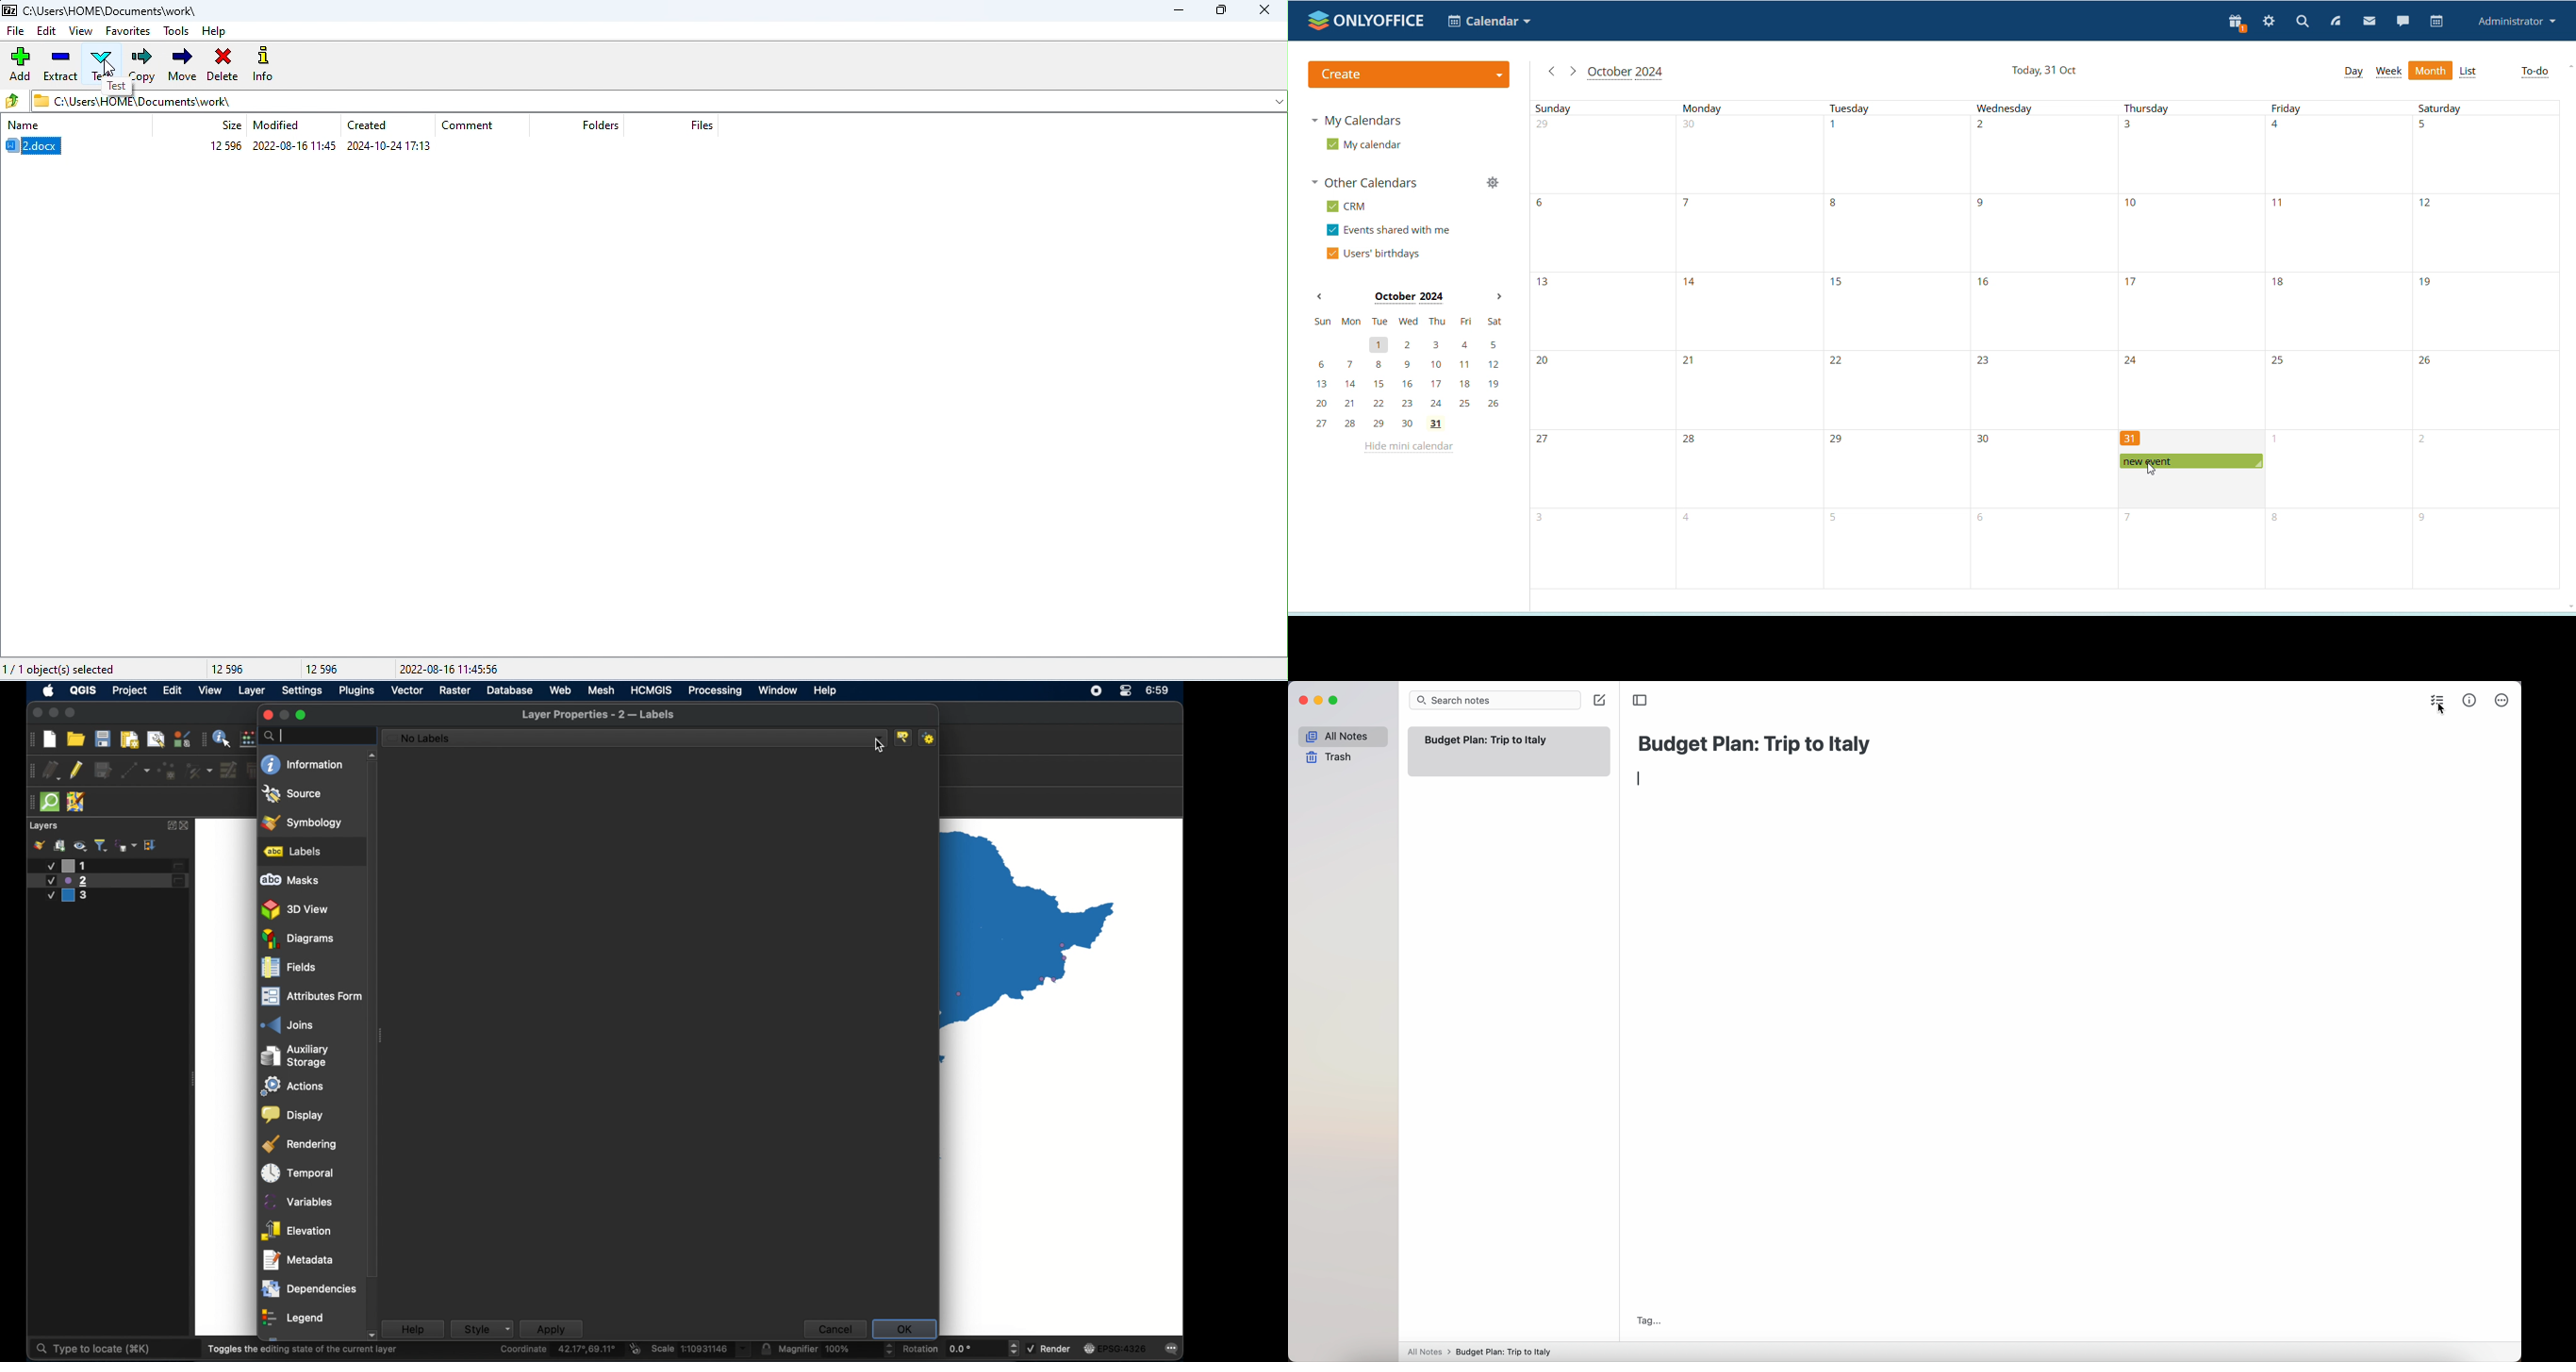 This screenshot has height=1372, width=2576. I want to click on layers, so click(45, 826).